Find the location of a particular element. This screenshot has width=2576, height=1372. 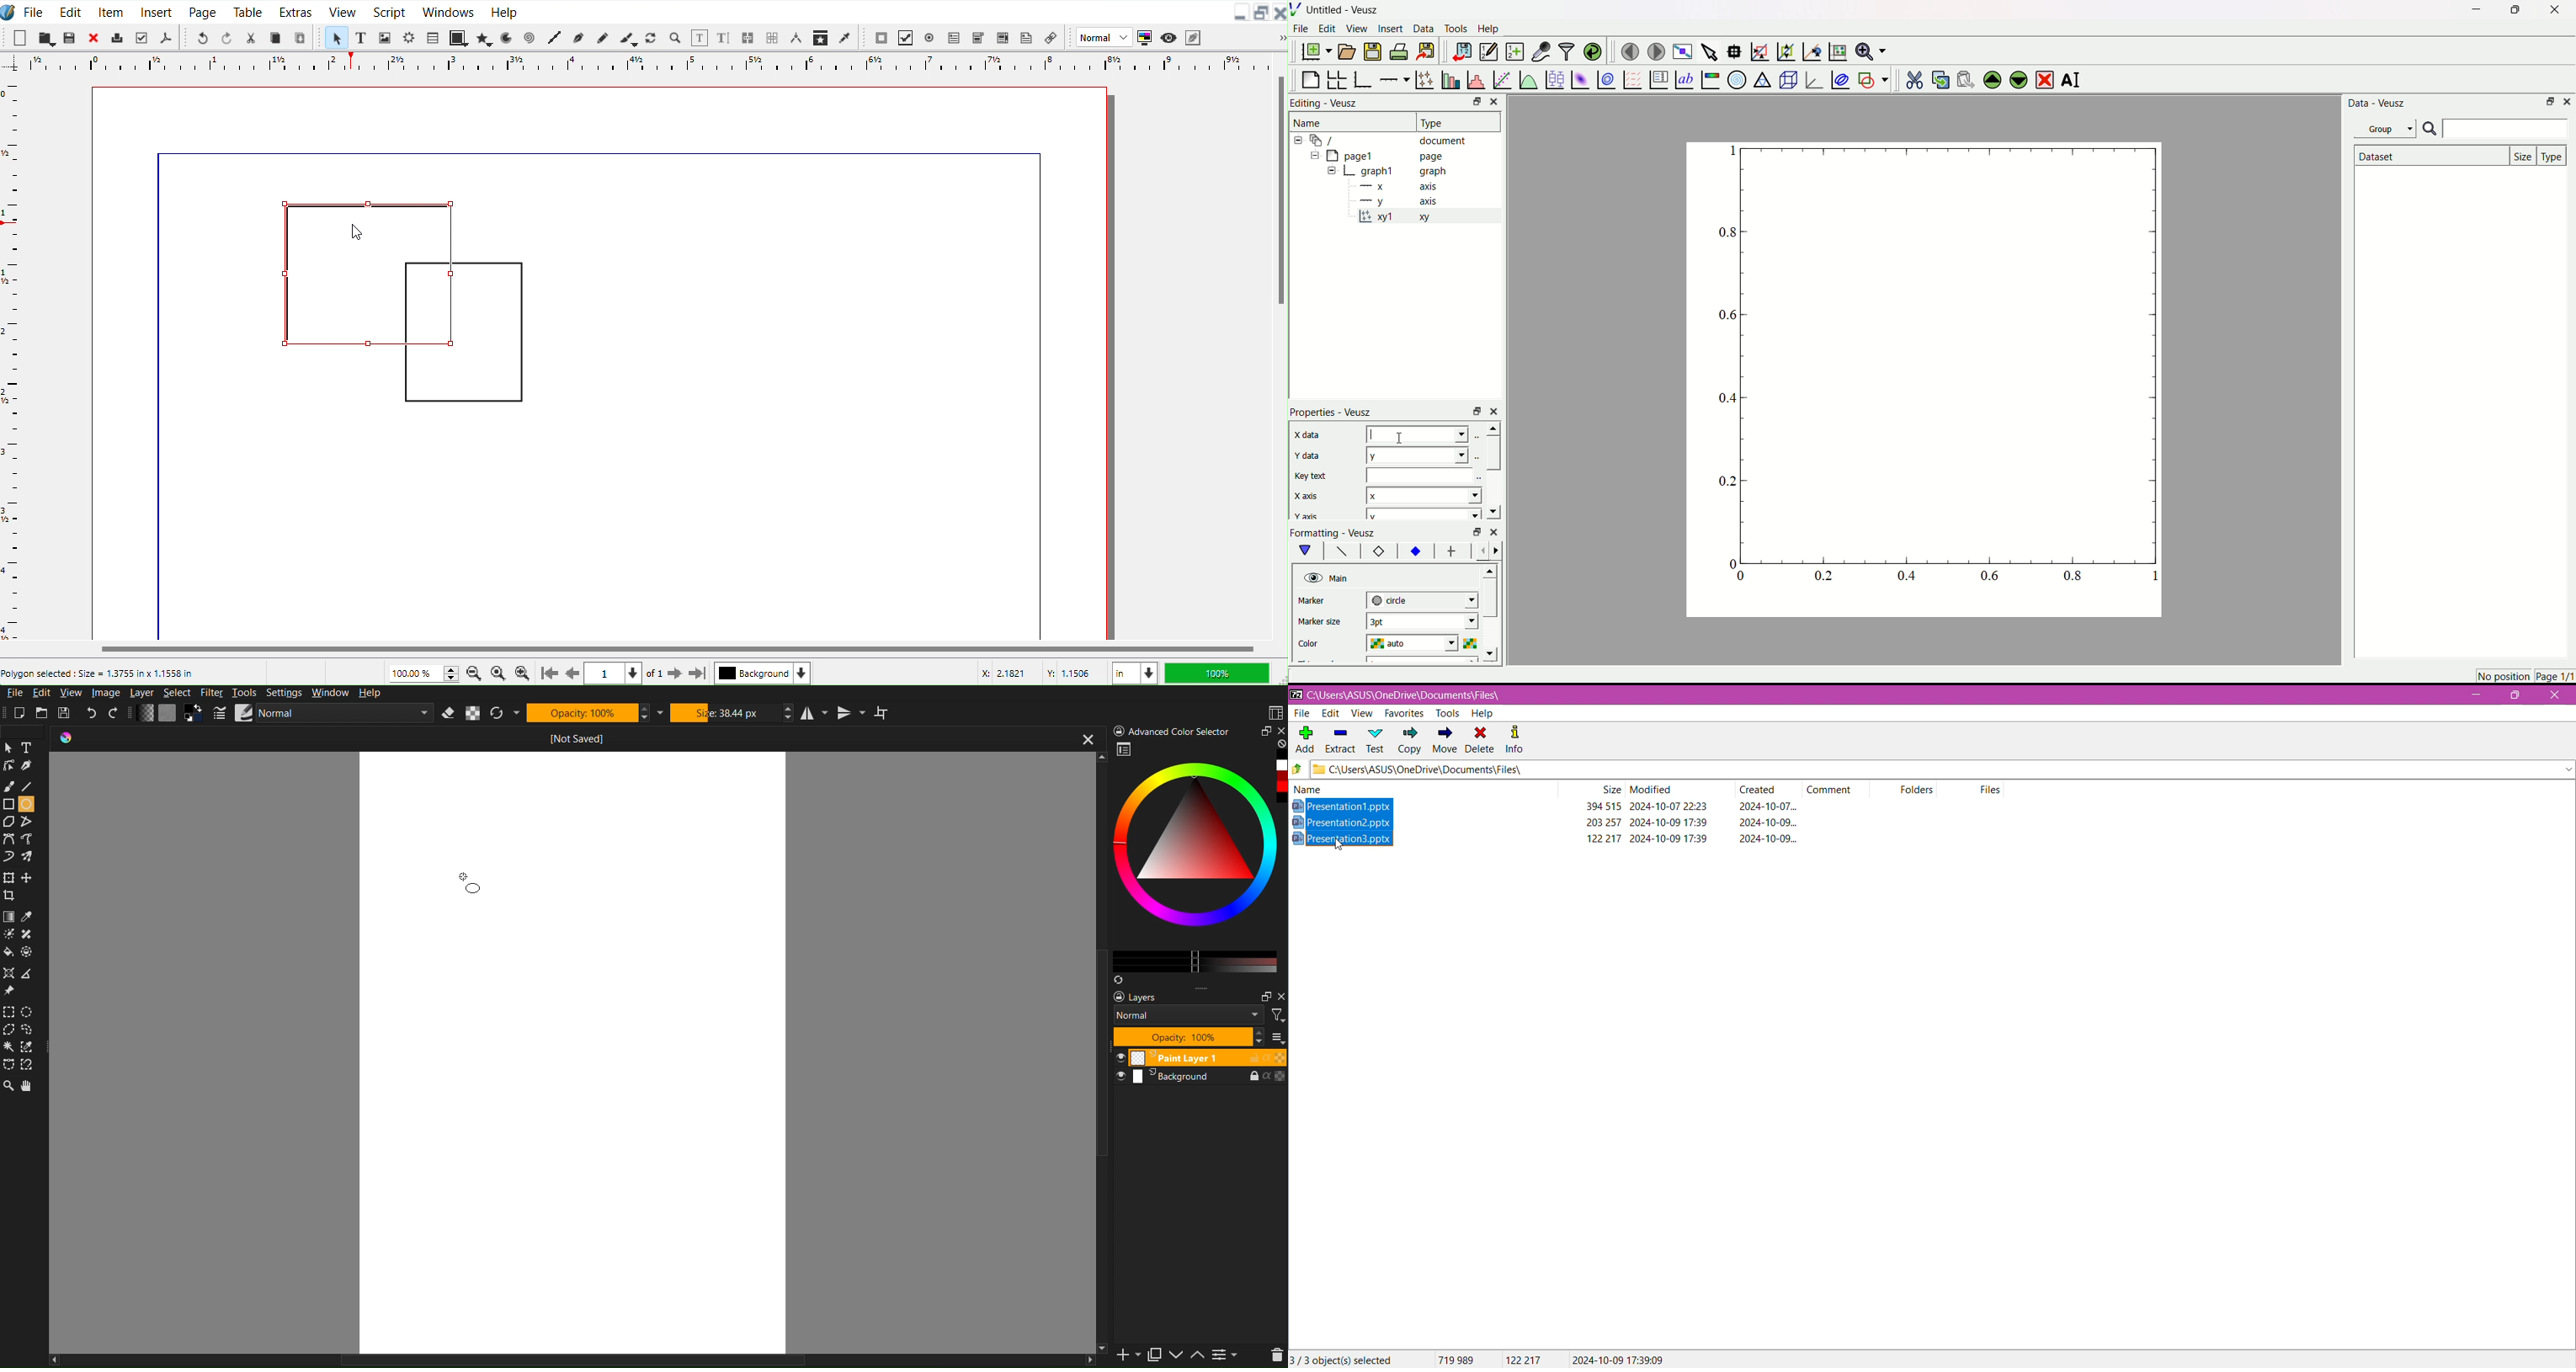

Key text field is located at coordinates (1421, 475).